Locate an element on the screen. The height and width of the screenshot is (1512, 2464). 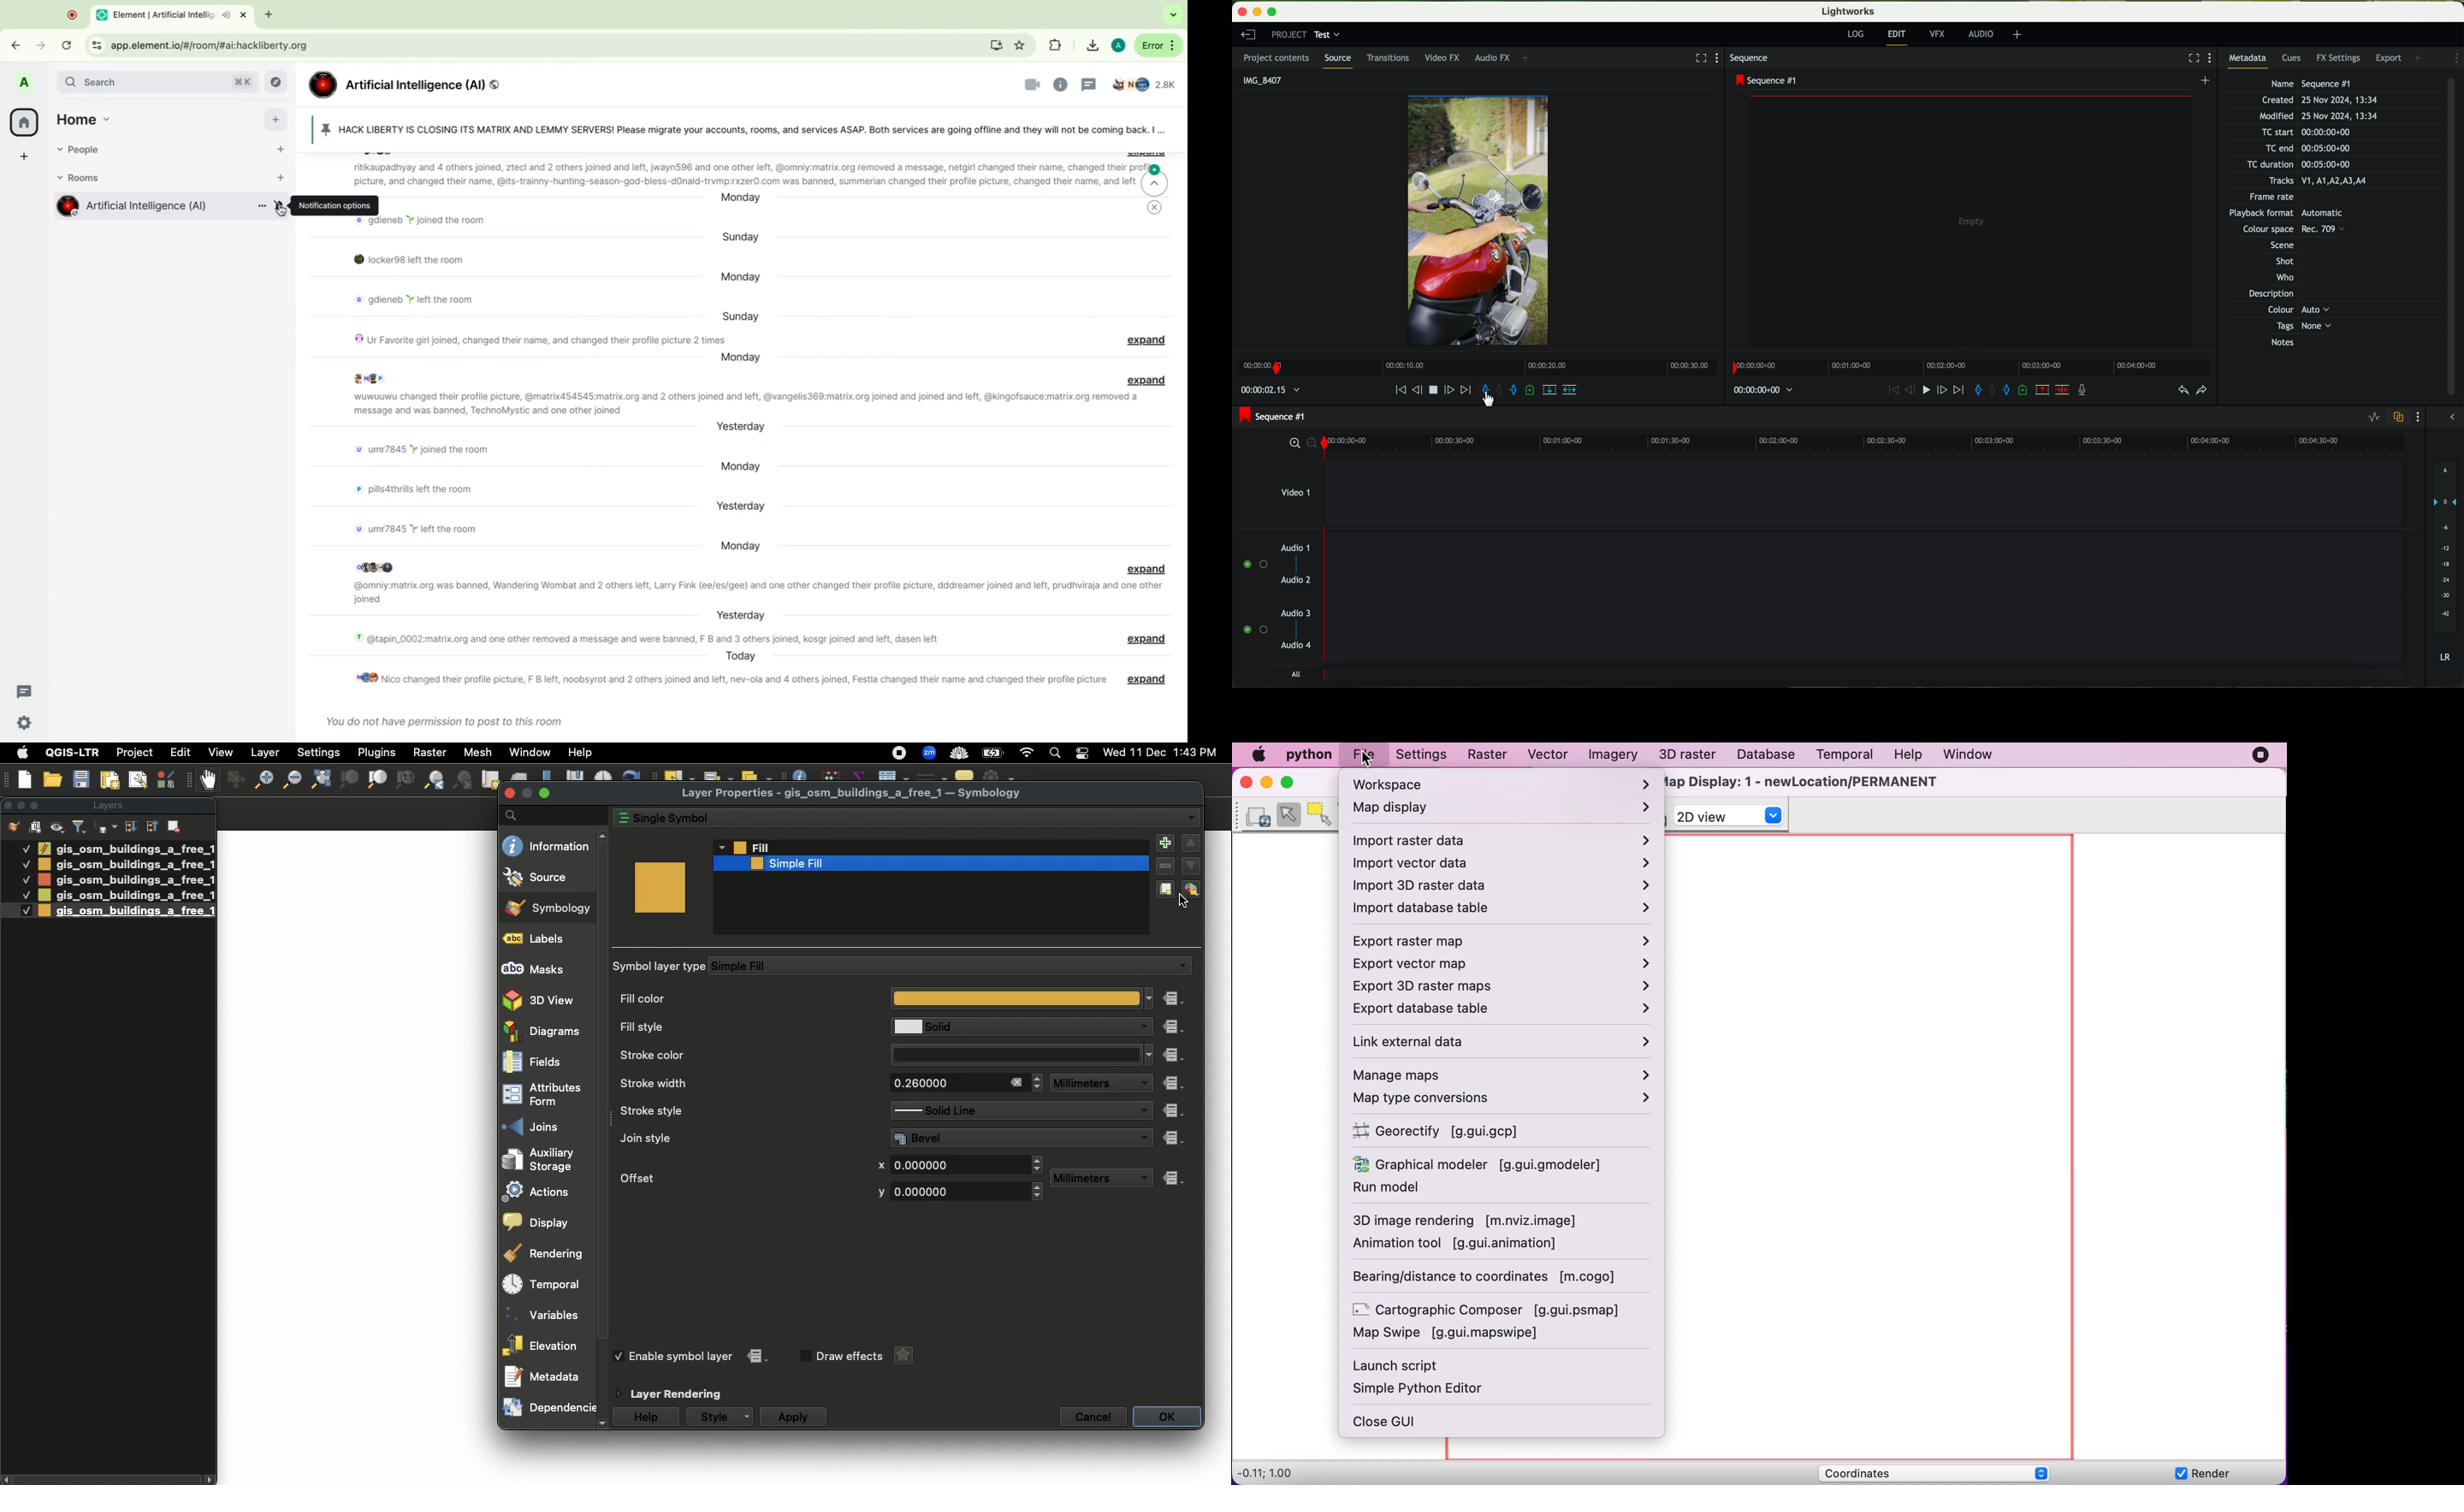
Drop down is located at coordinates (1150, 997).